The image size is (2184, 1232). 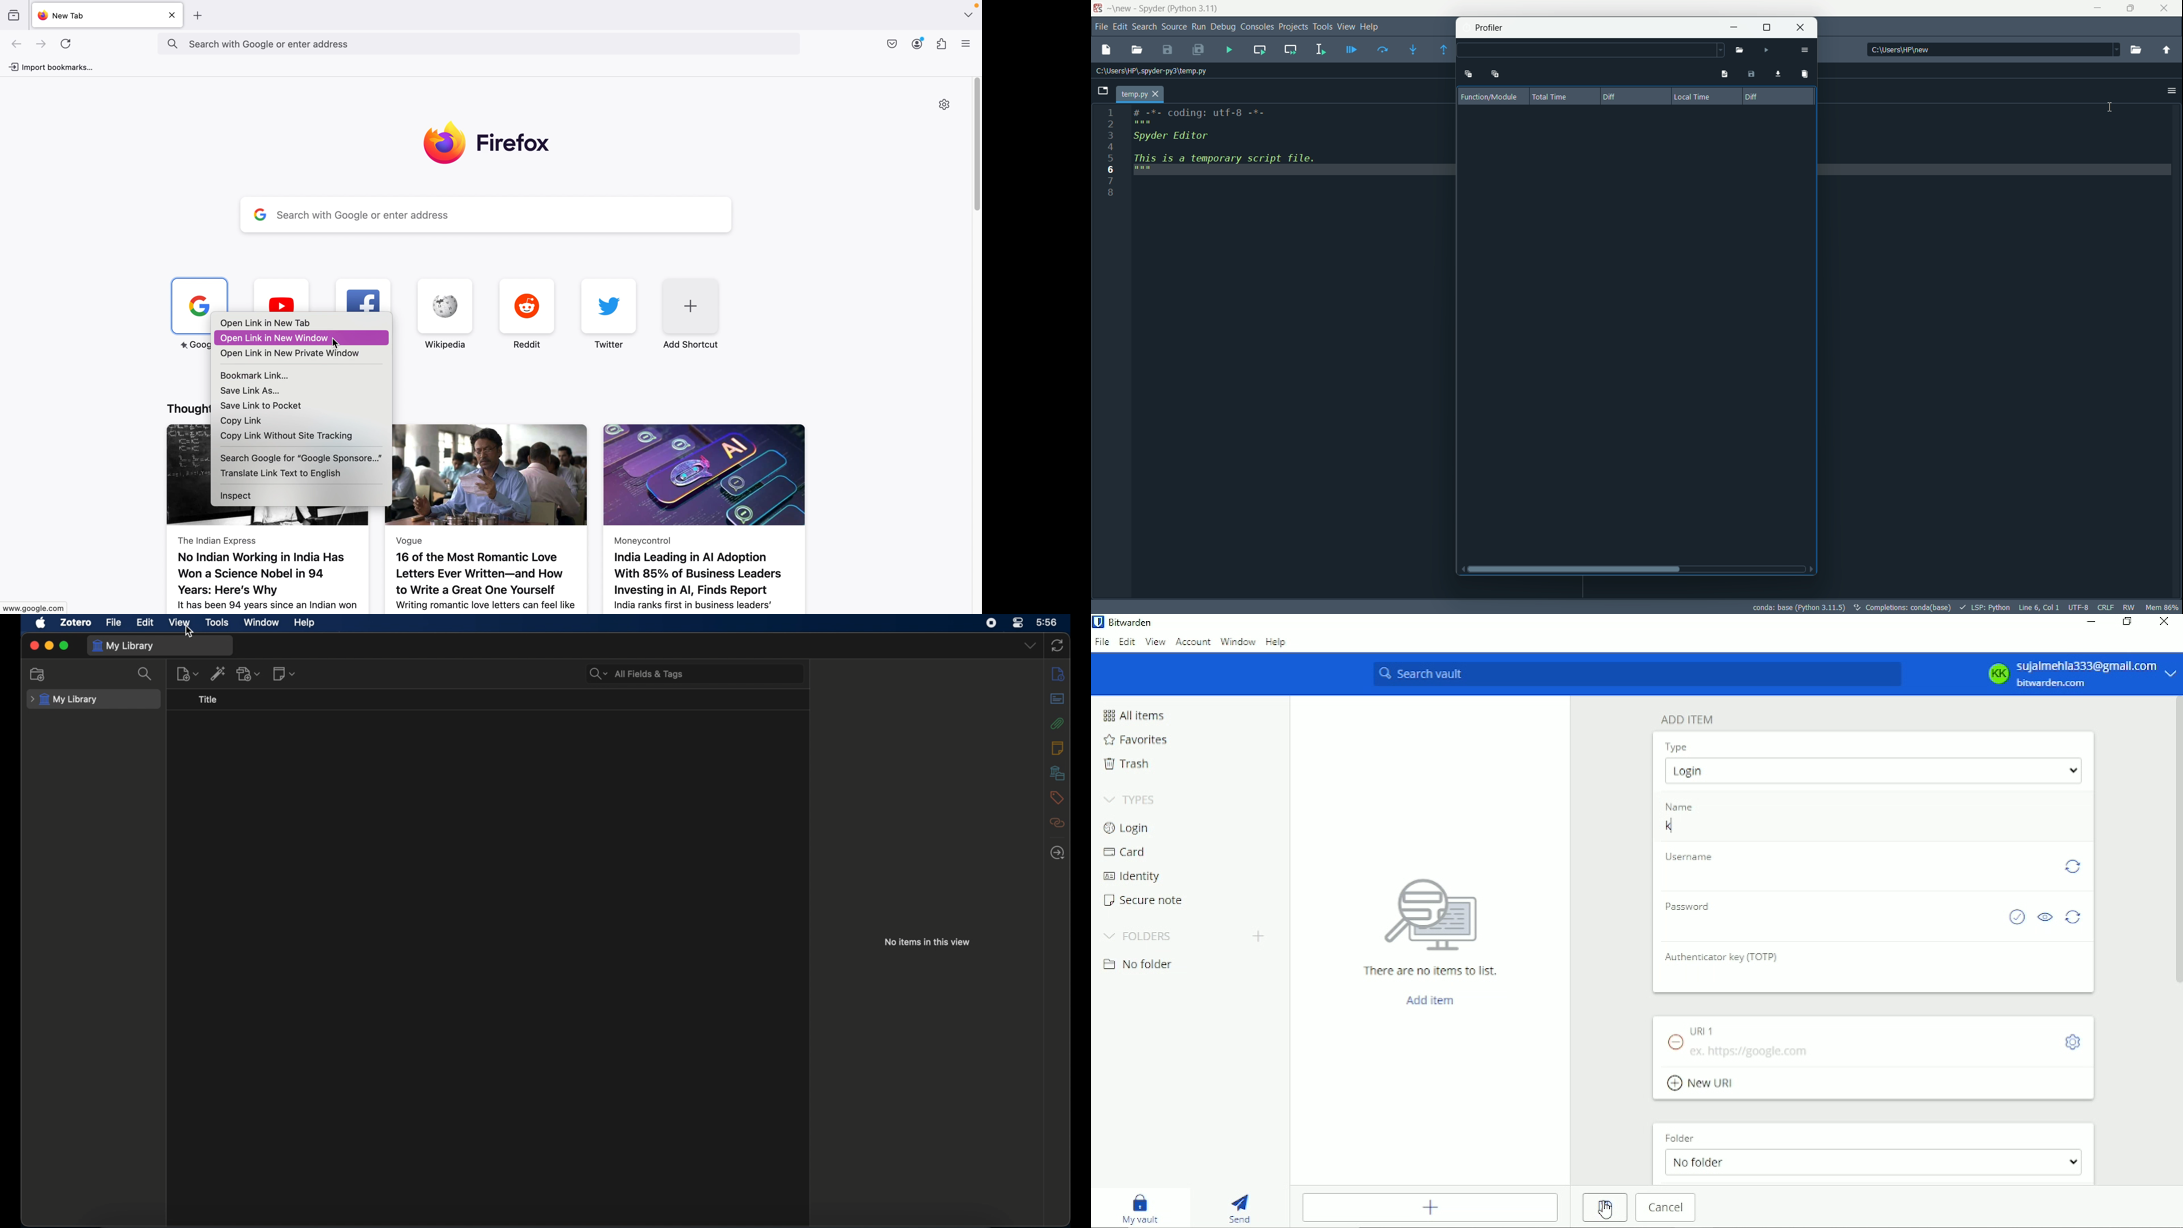 I want to click on Authenticator key (TOTP), so click(x=1720, y=956).